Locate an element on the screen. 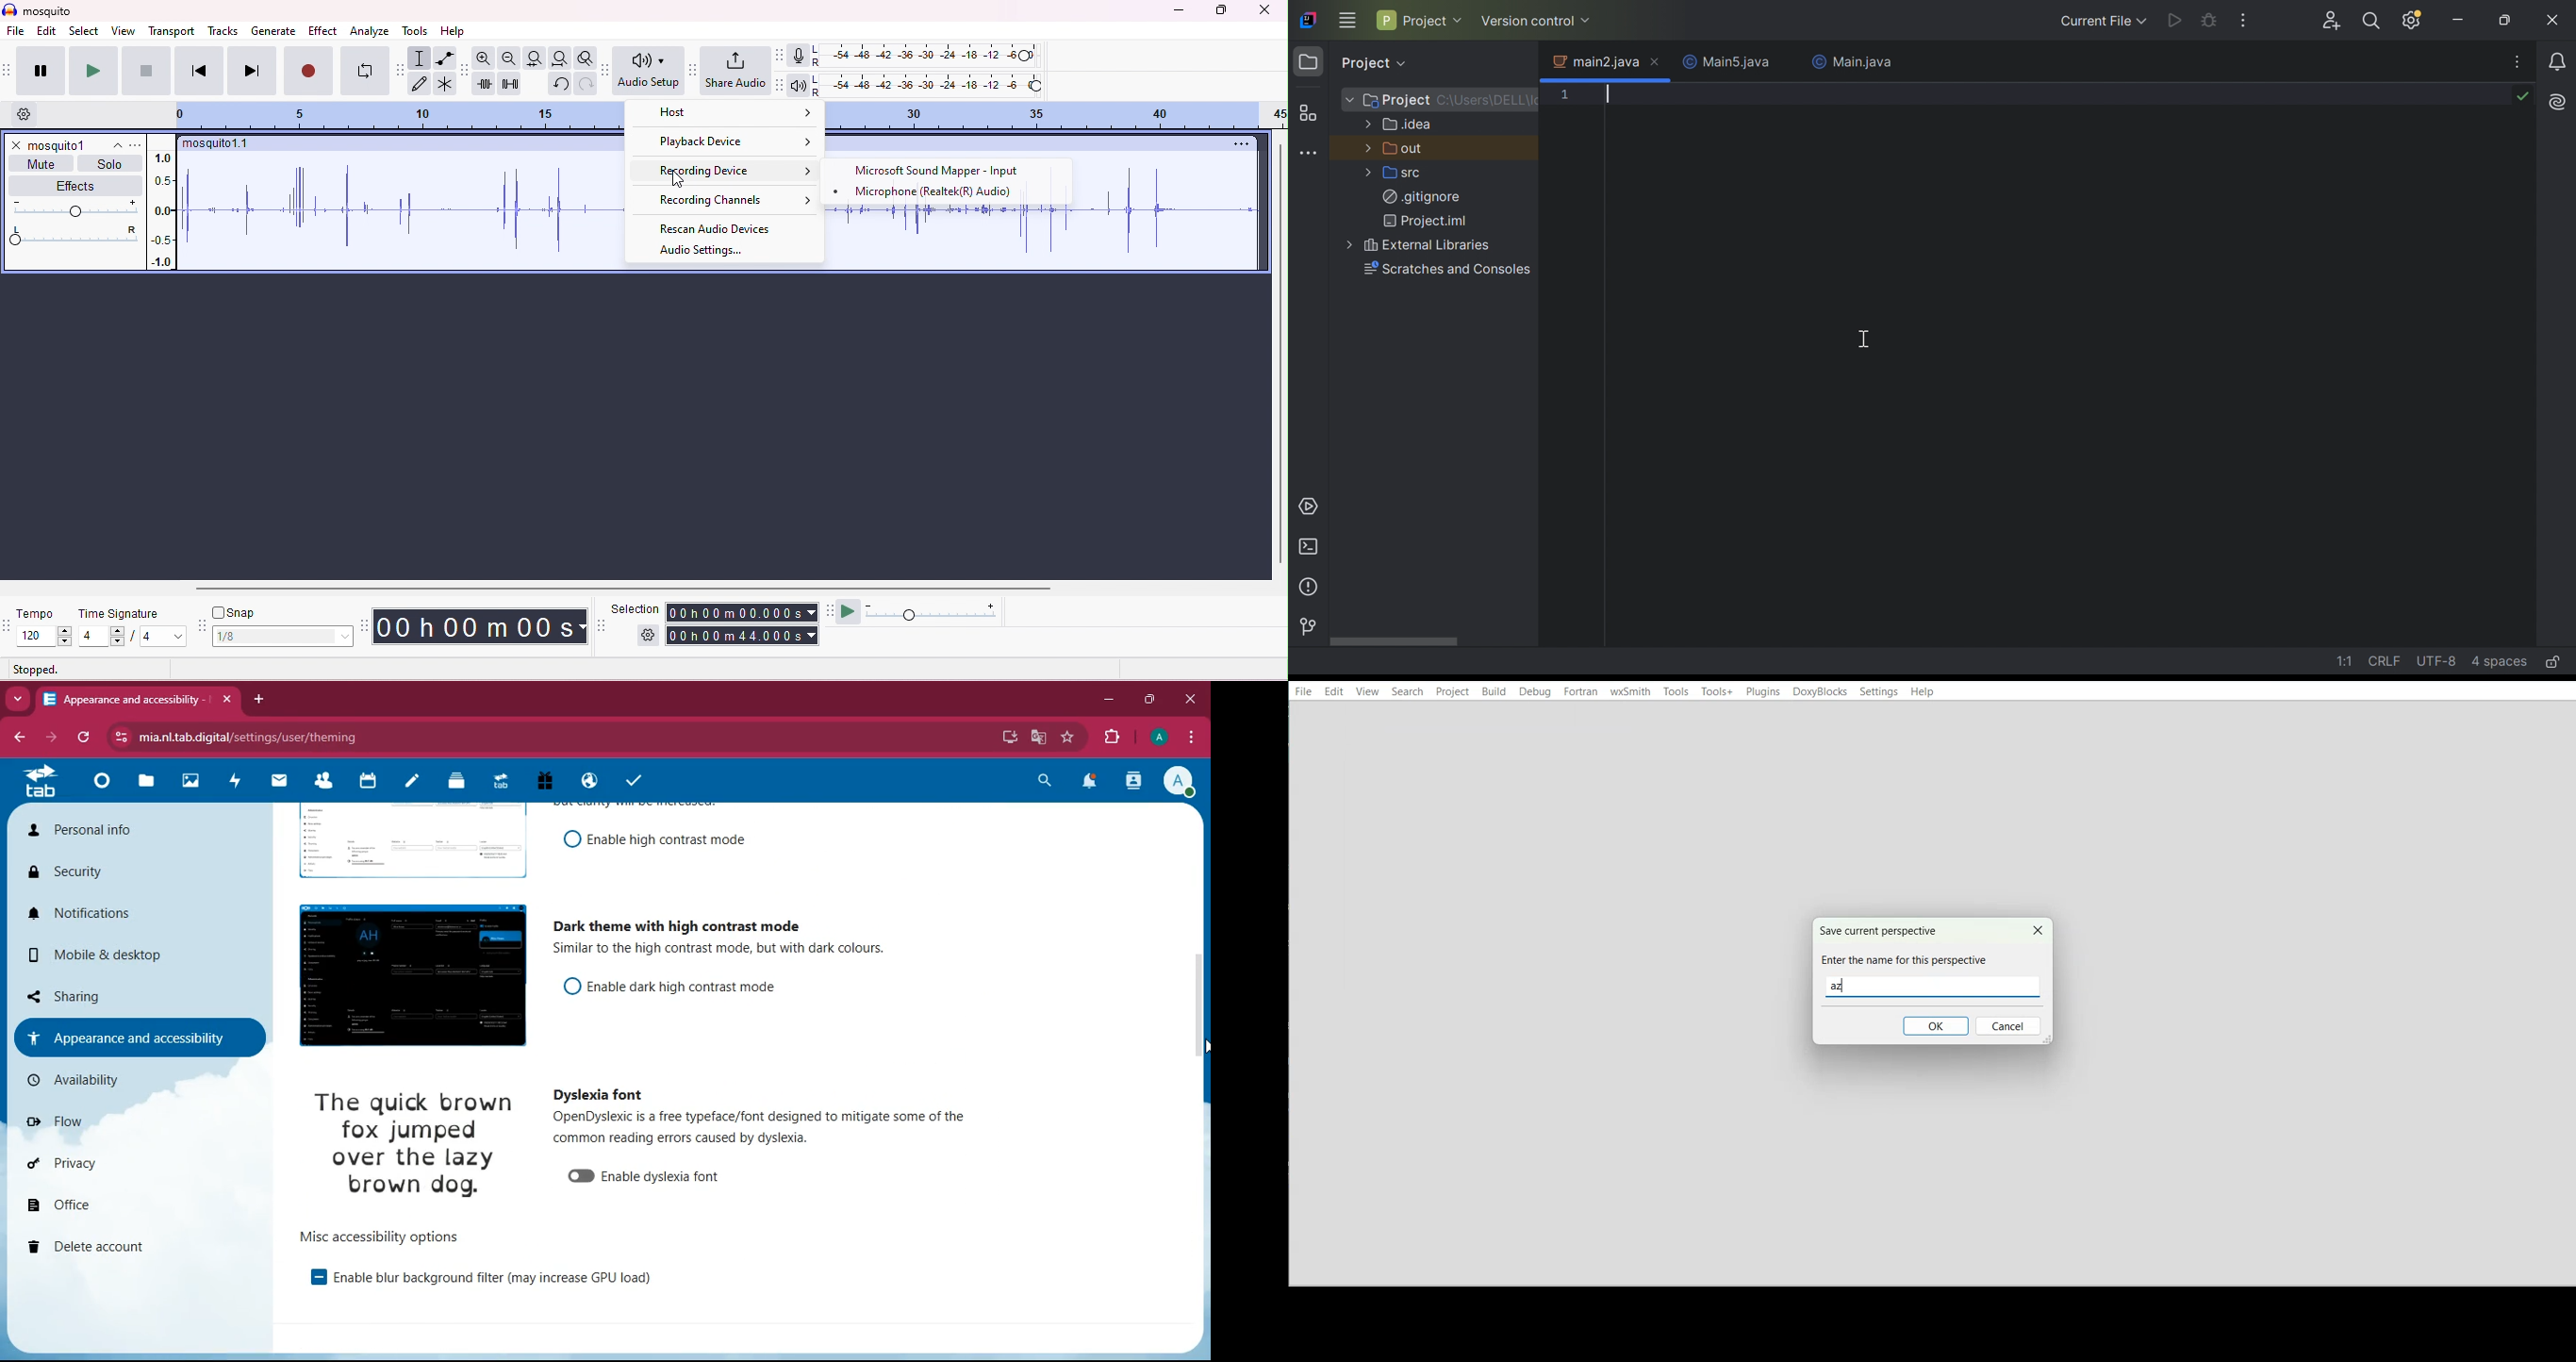 This screenshot has width=2576, height=1372. delete is located at coordinates (104, 1244).